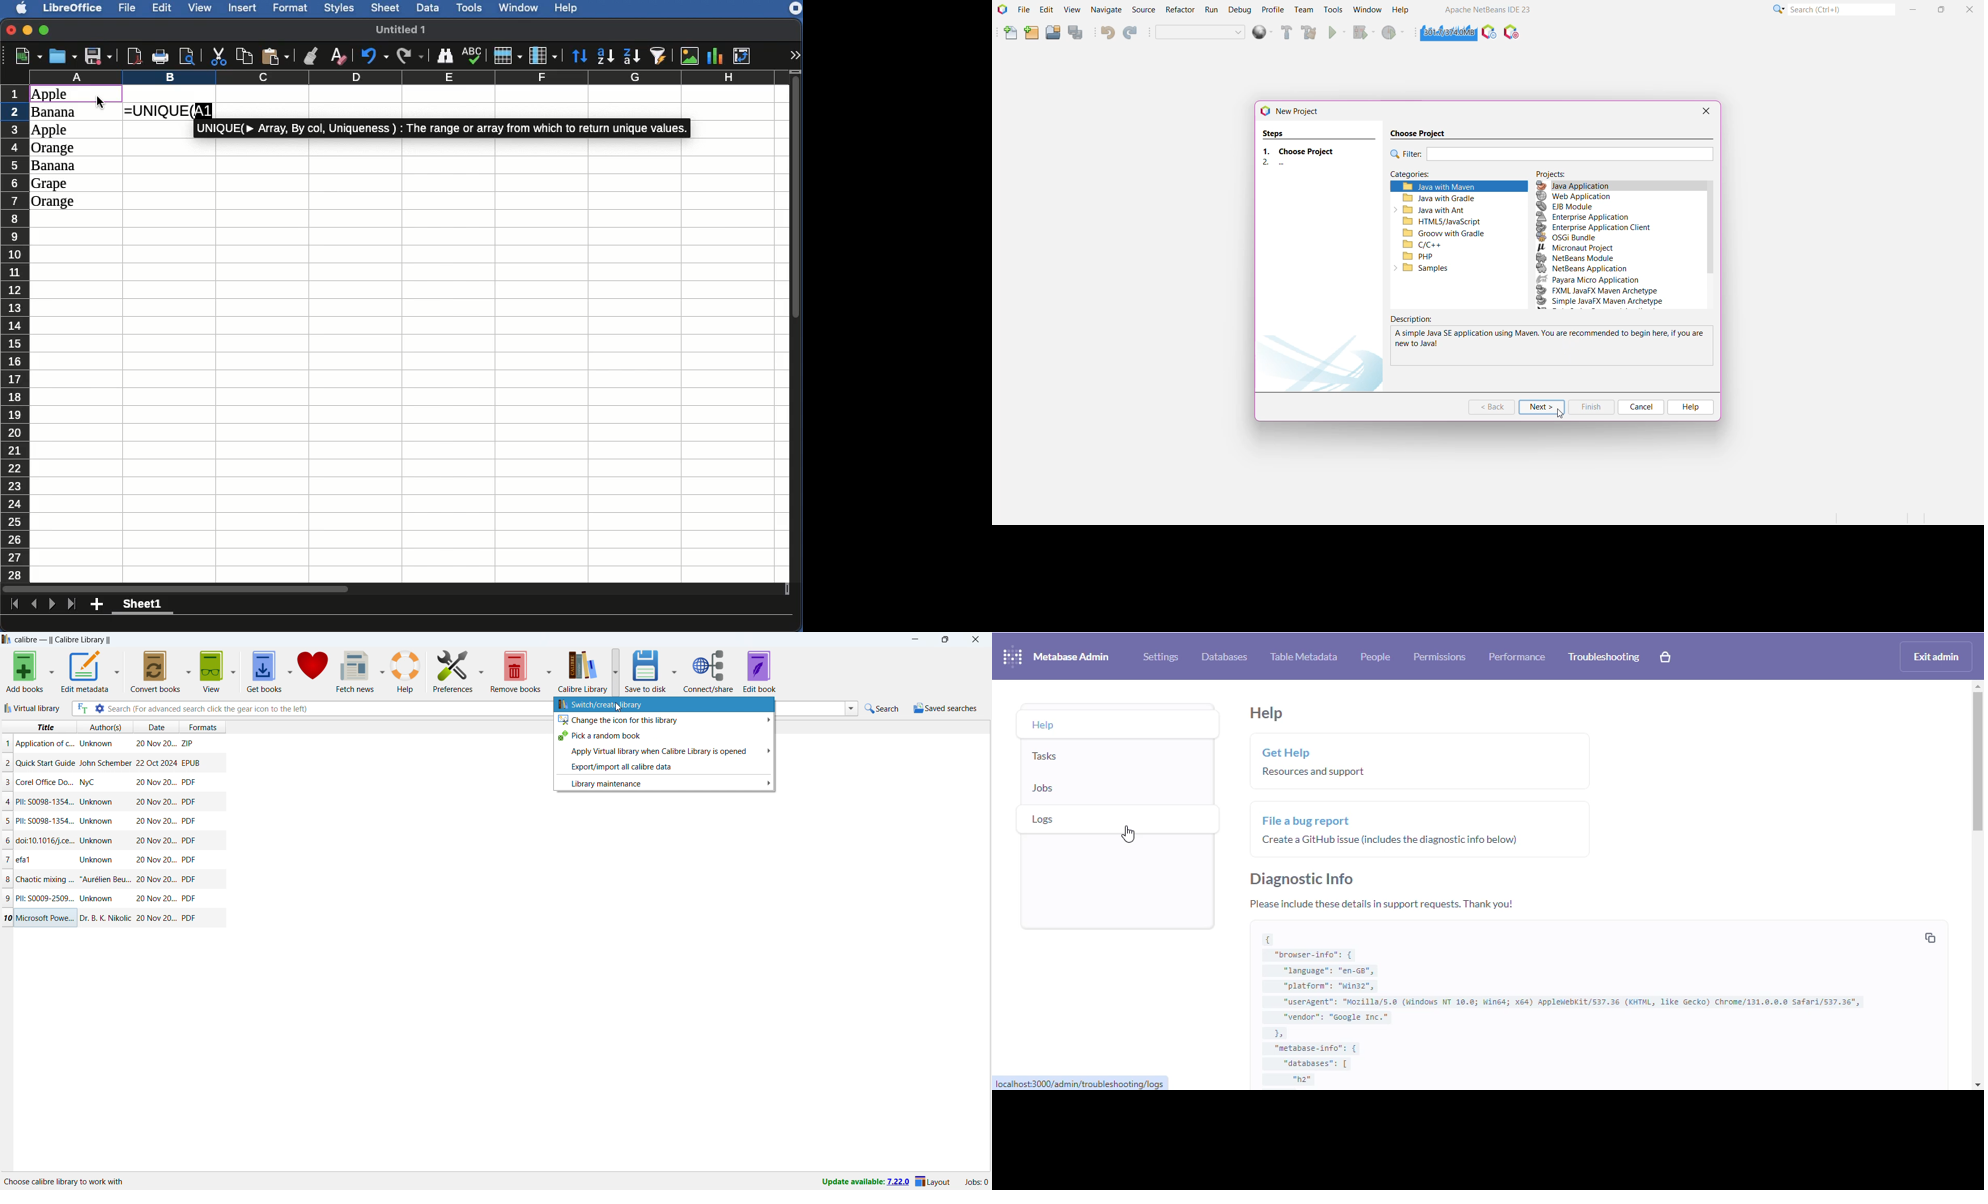 The image size is (1988, 1204). Describe the element at coordinates (1456, 270) in the screenshot. I see `Samples` at that location.